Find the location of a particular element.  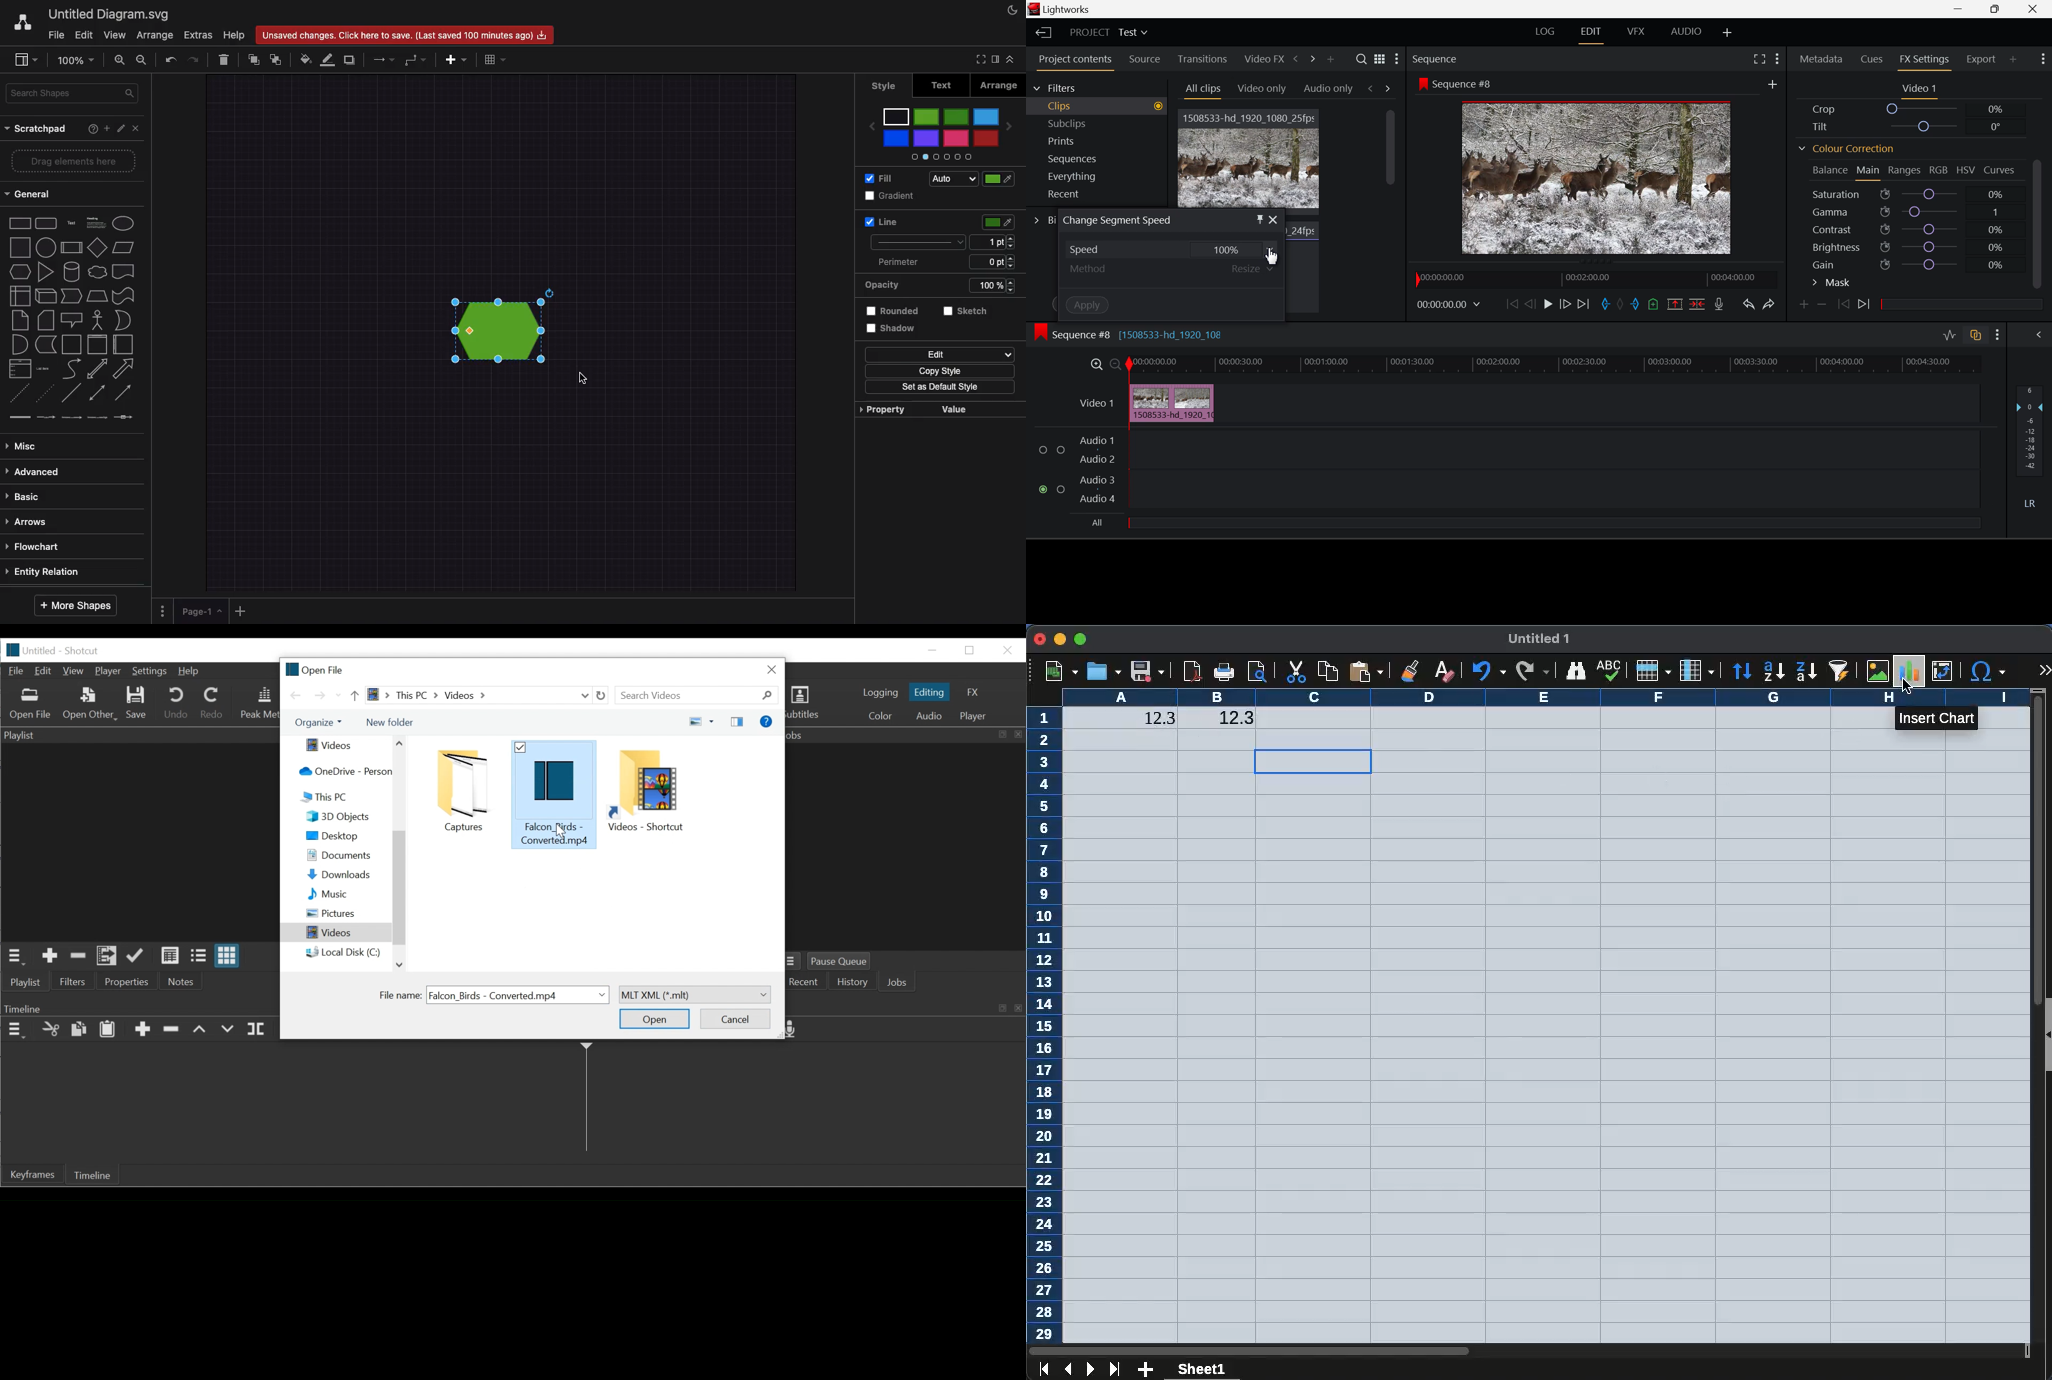

Editing is located at coordinates (929, 692).